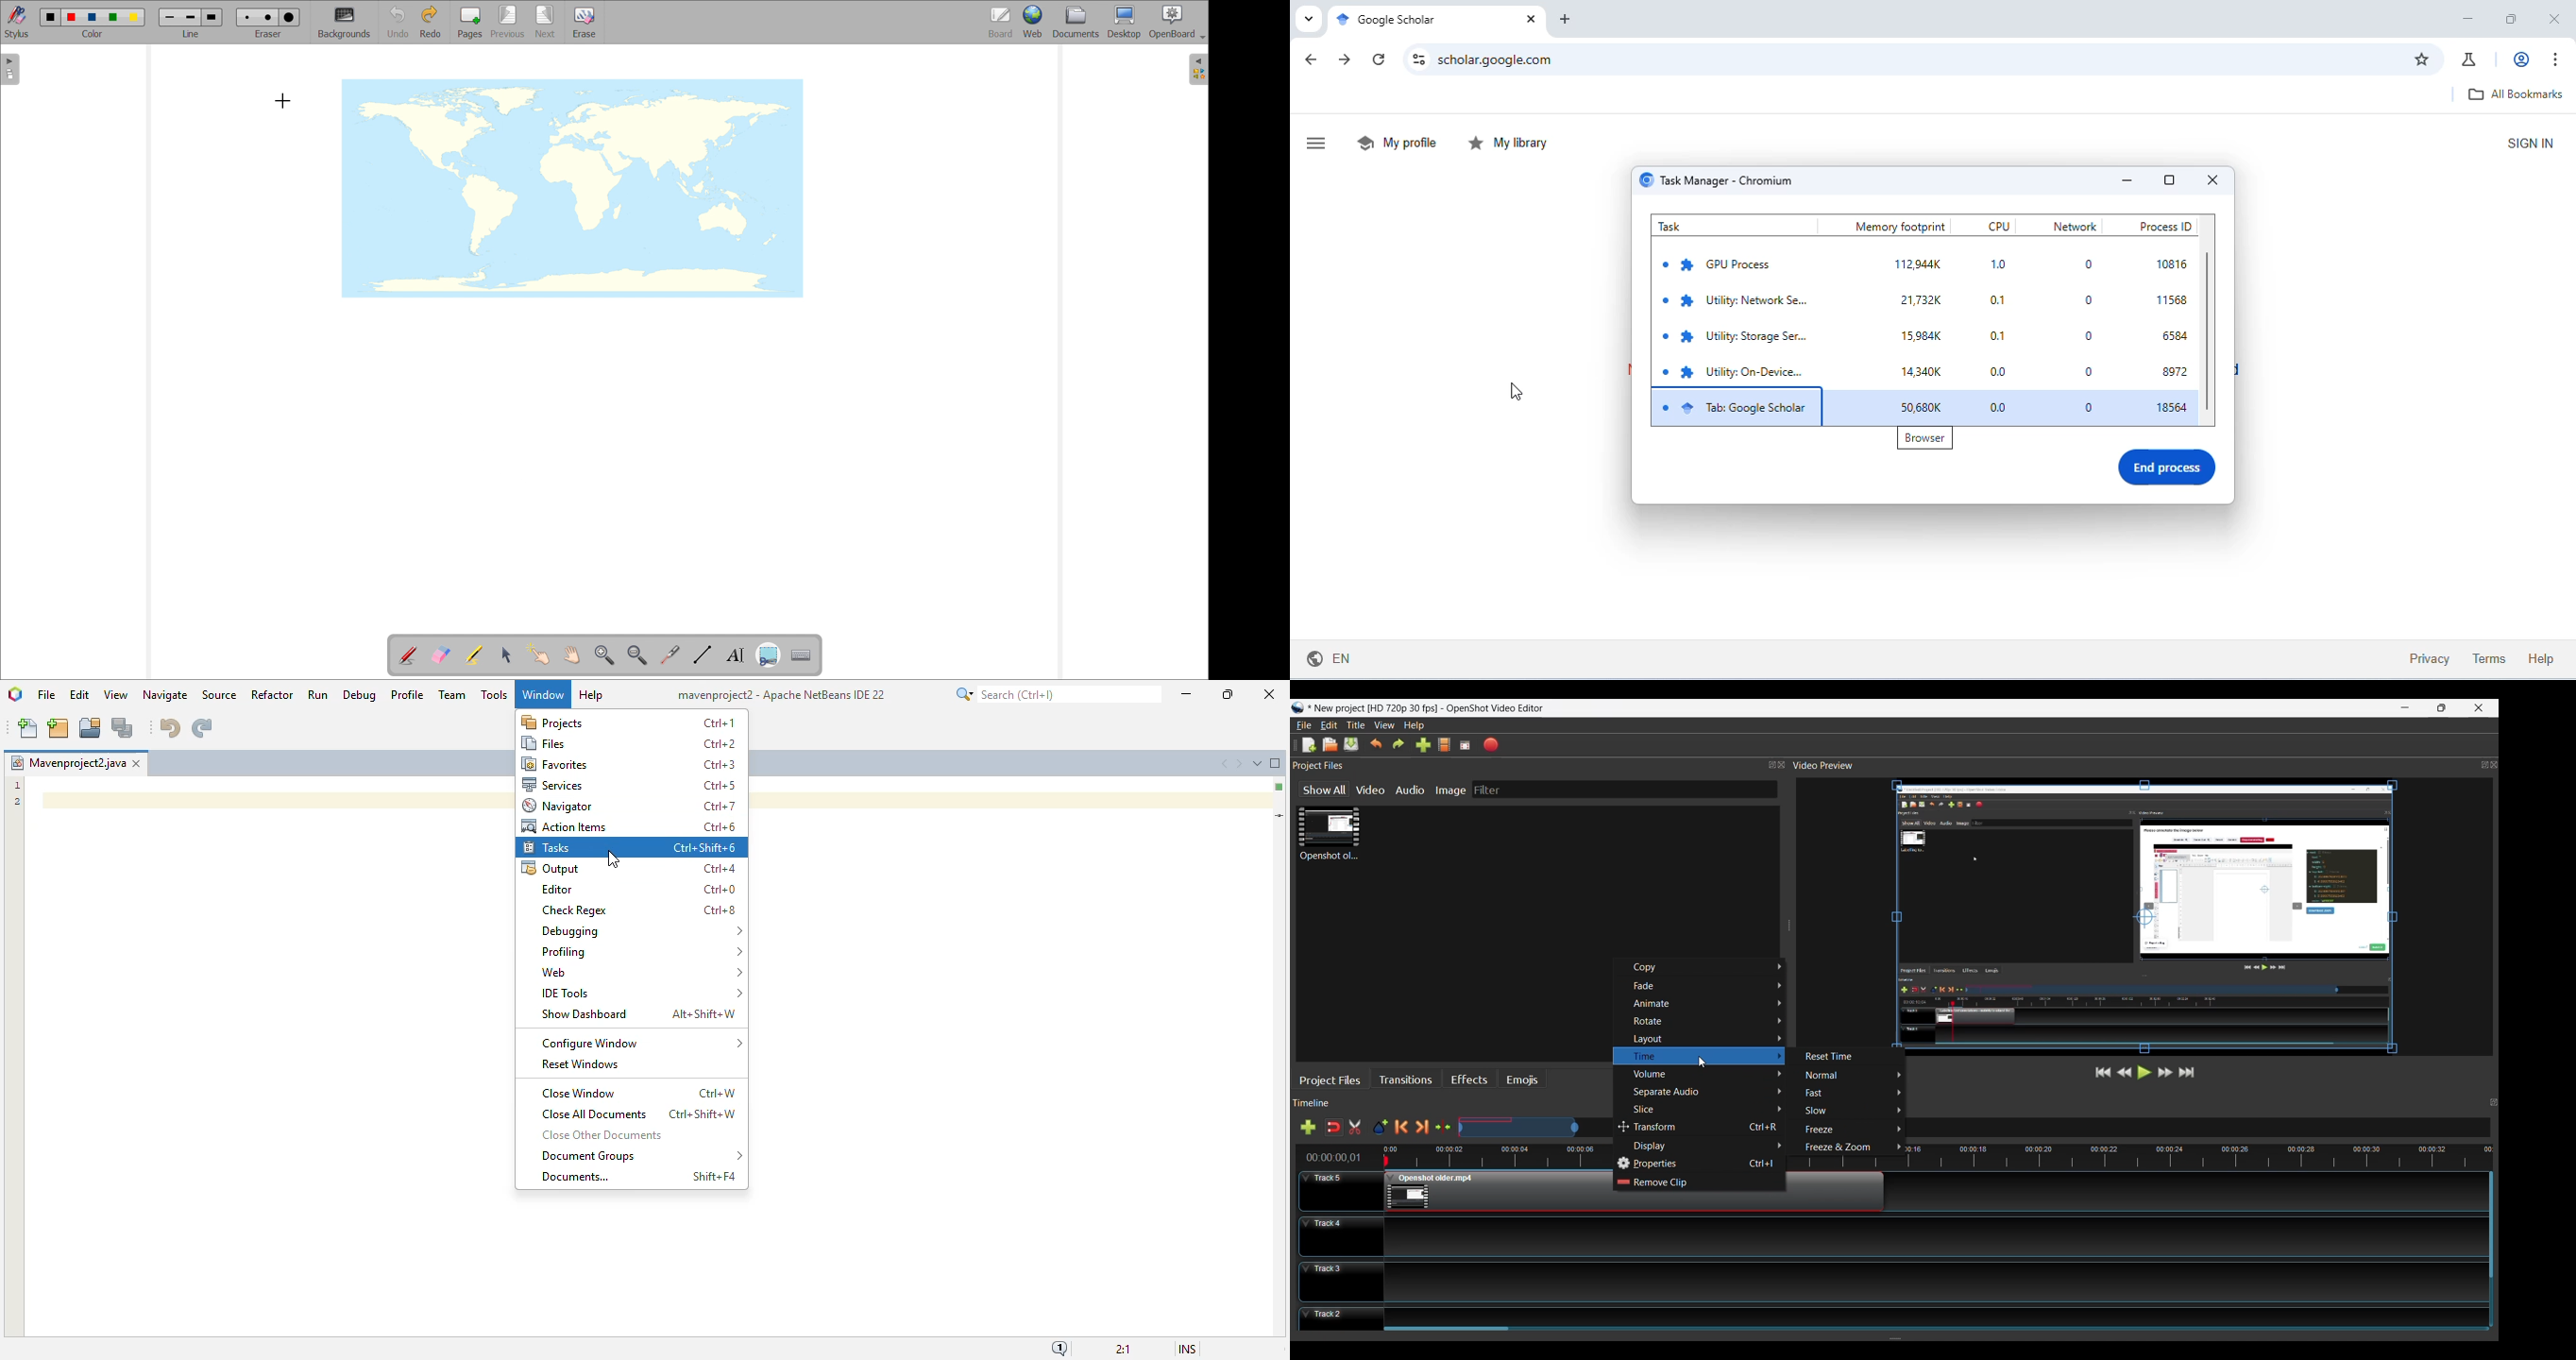 The width and height of the screenshot is (2576, 1372). What do you see at coordinates (1908, 59) in the screenshot?
I see `scholar.google.com` at bounding box center [1908, 59].